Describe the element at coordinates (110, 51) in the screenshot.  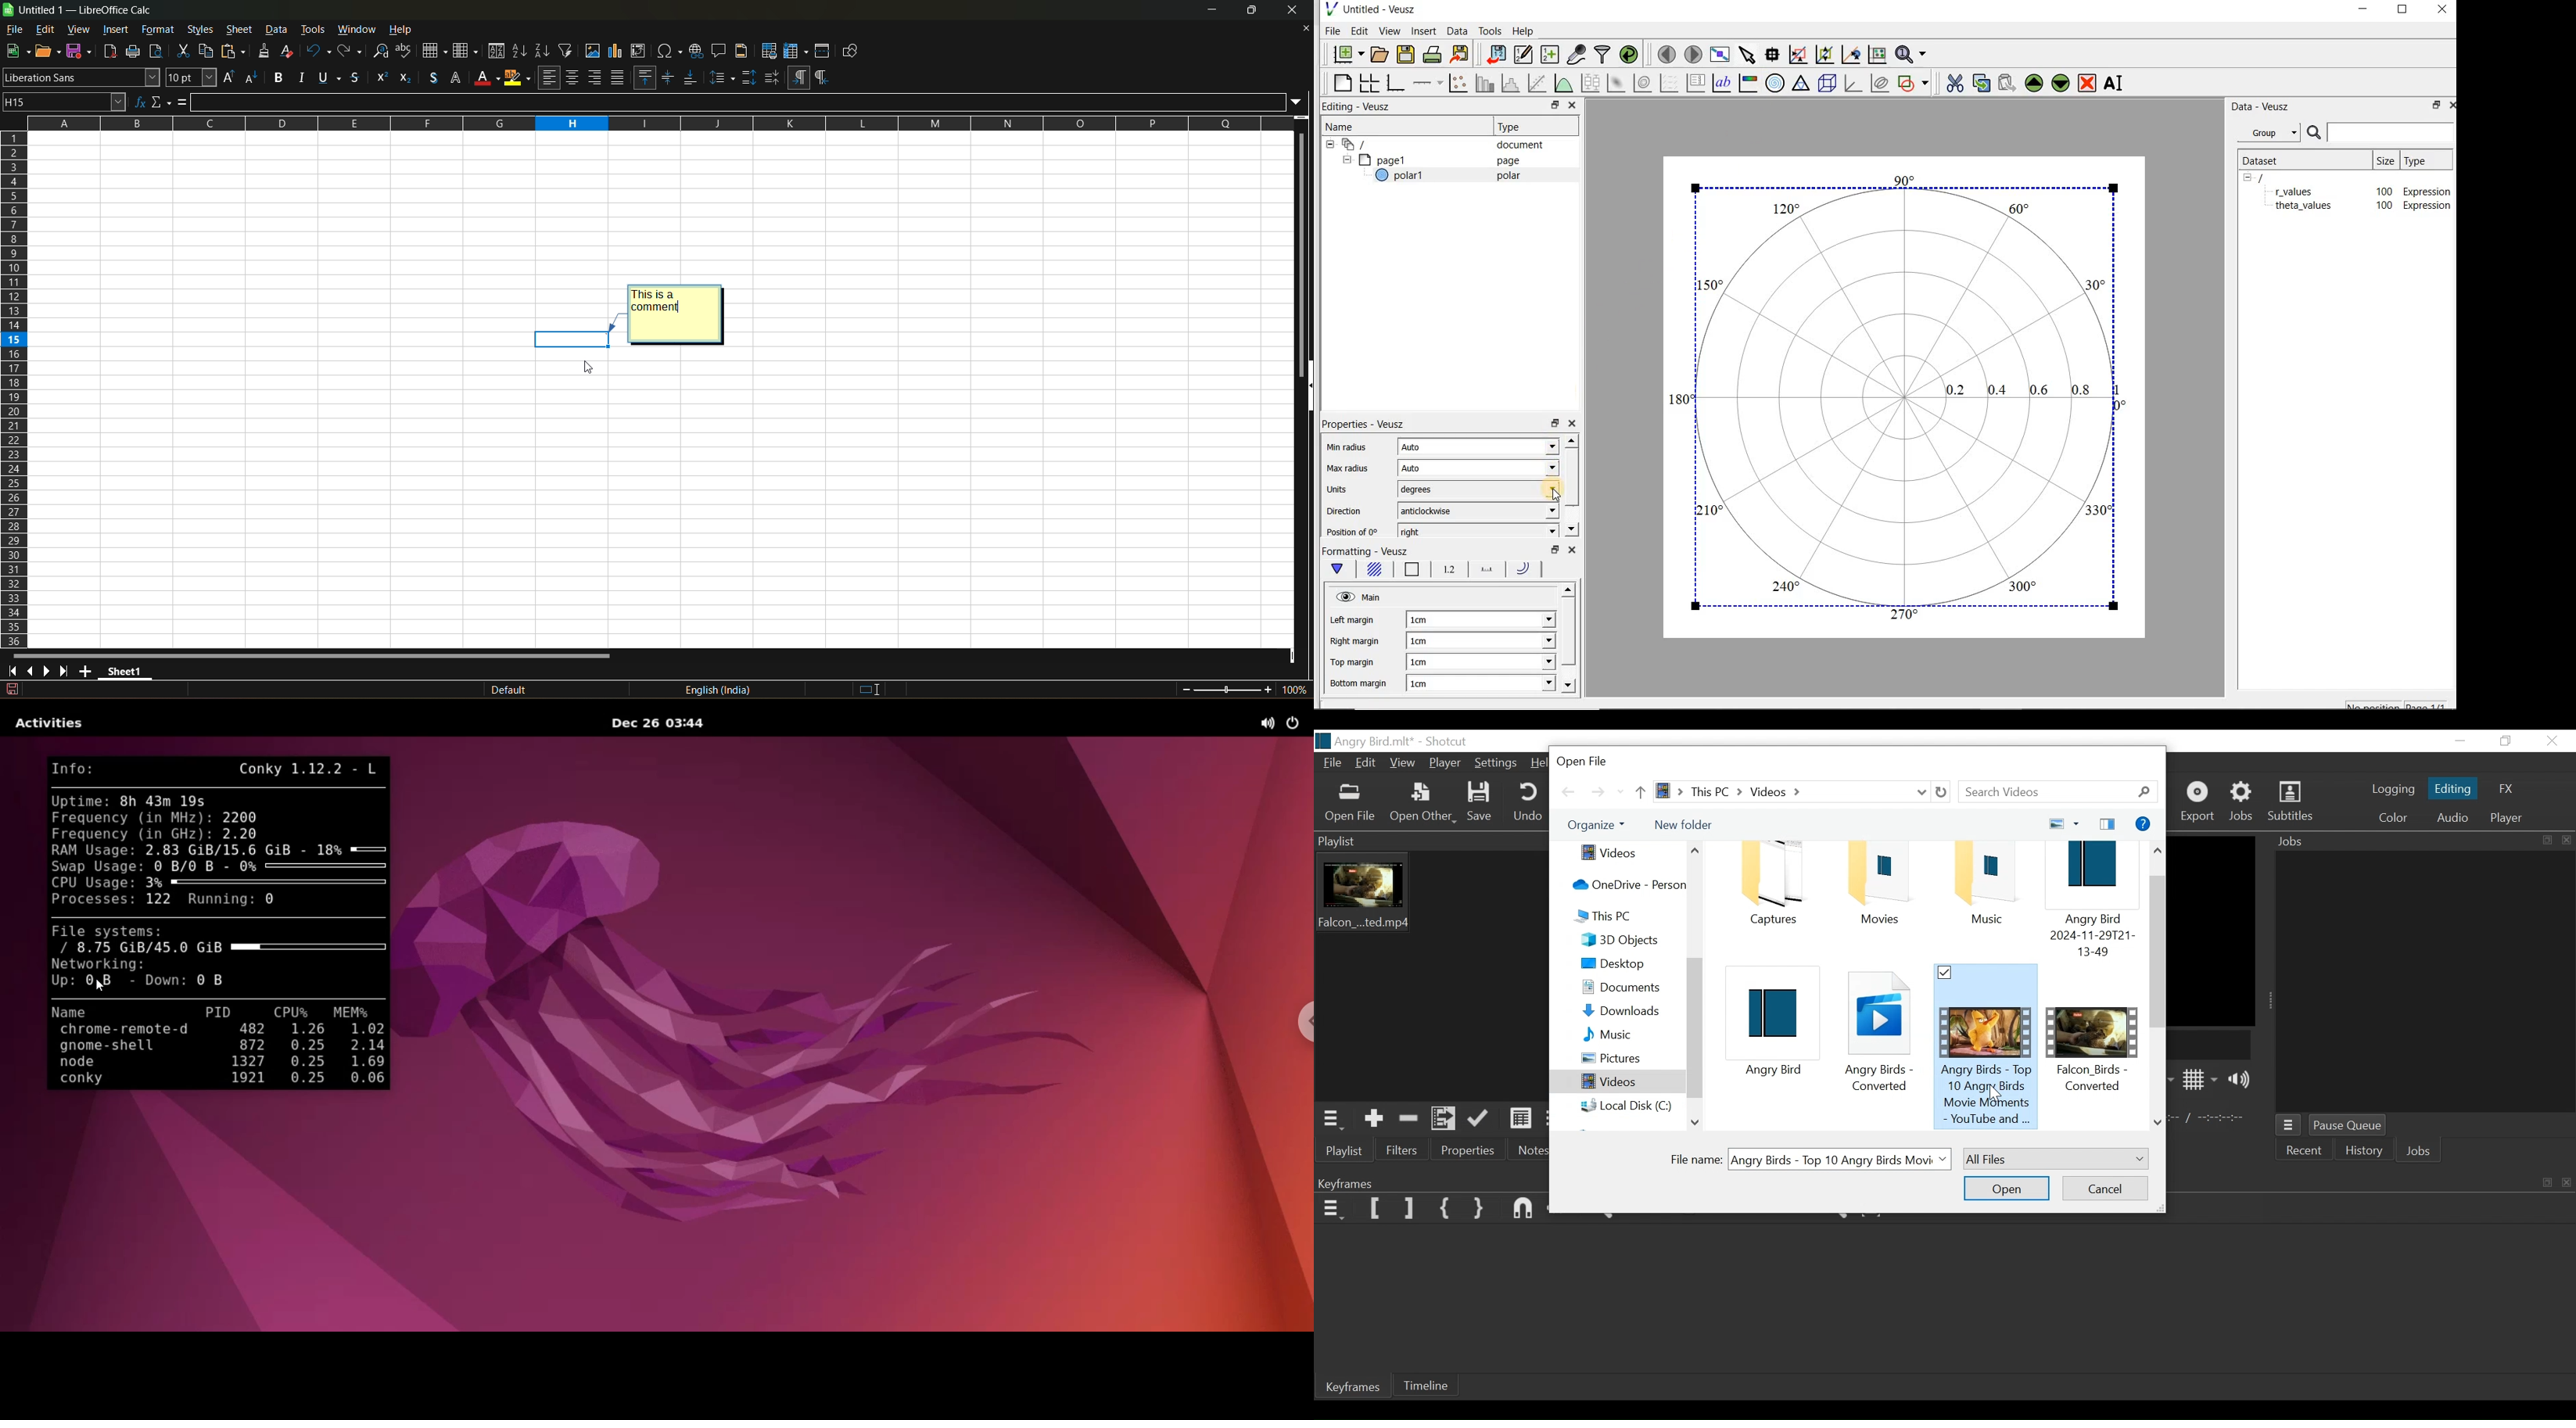
I see `export directly as pdf` at that location.